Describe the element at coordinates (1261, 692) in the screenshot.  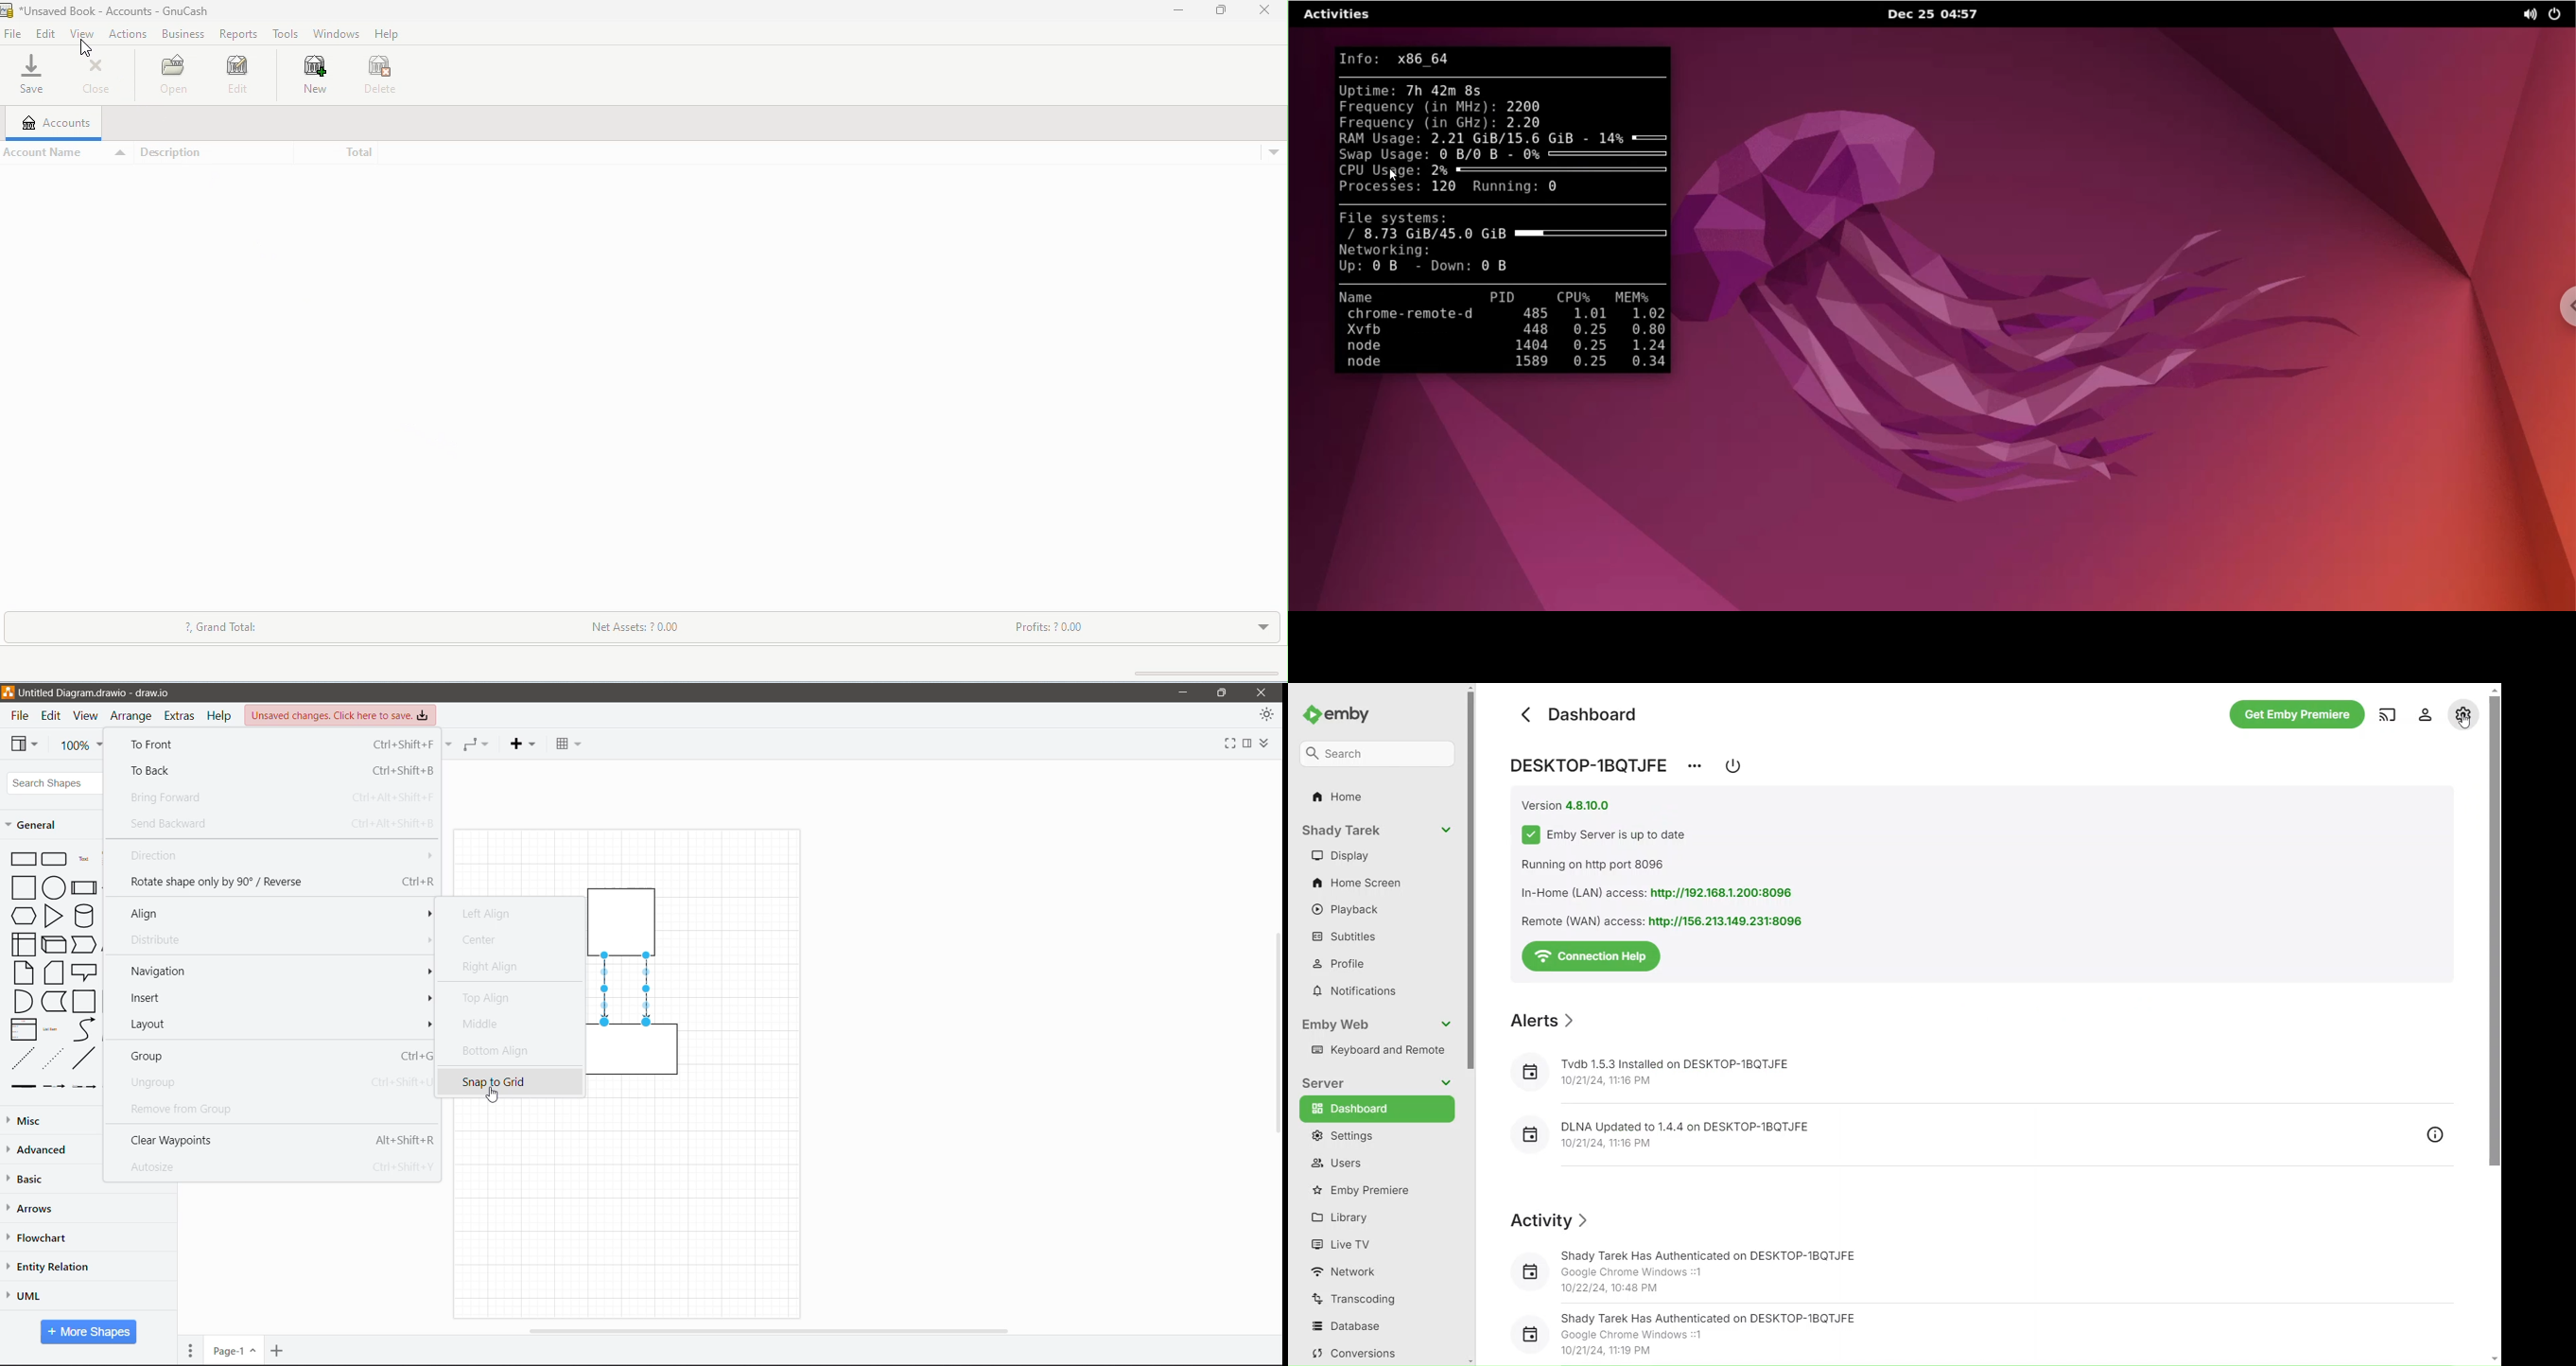
I see `close` at that location.